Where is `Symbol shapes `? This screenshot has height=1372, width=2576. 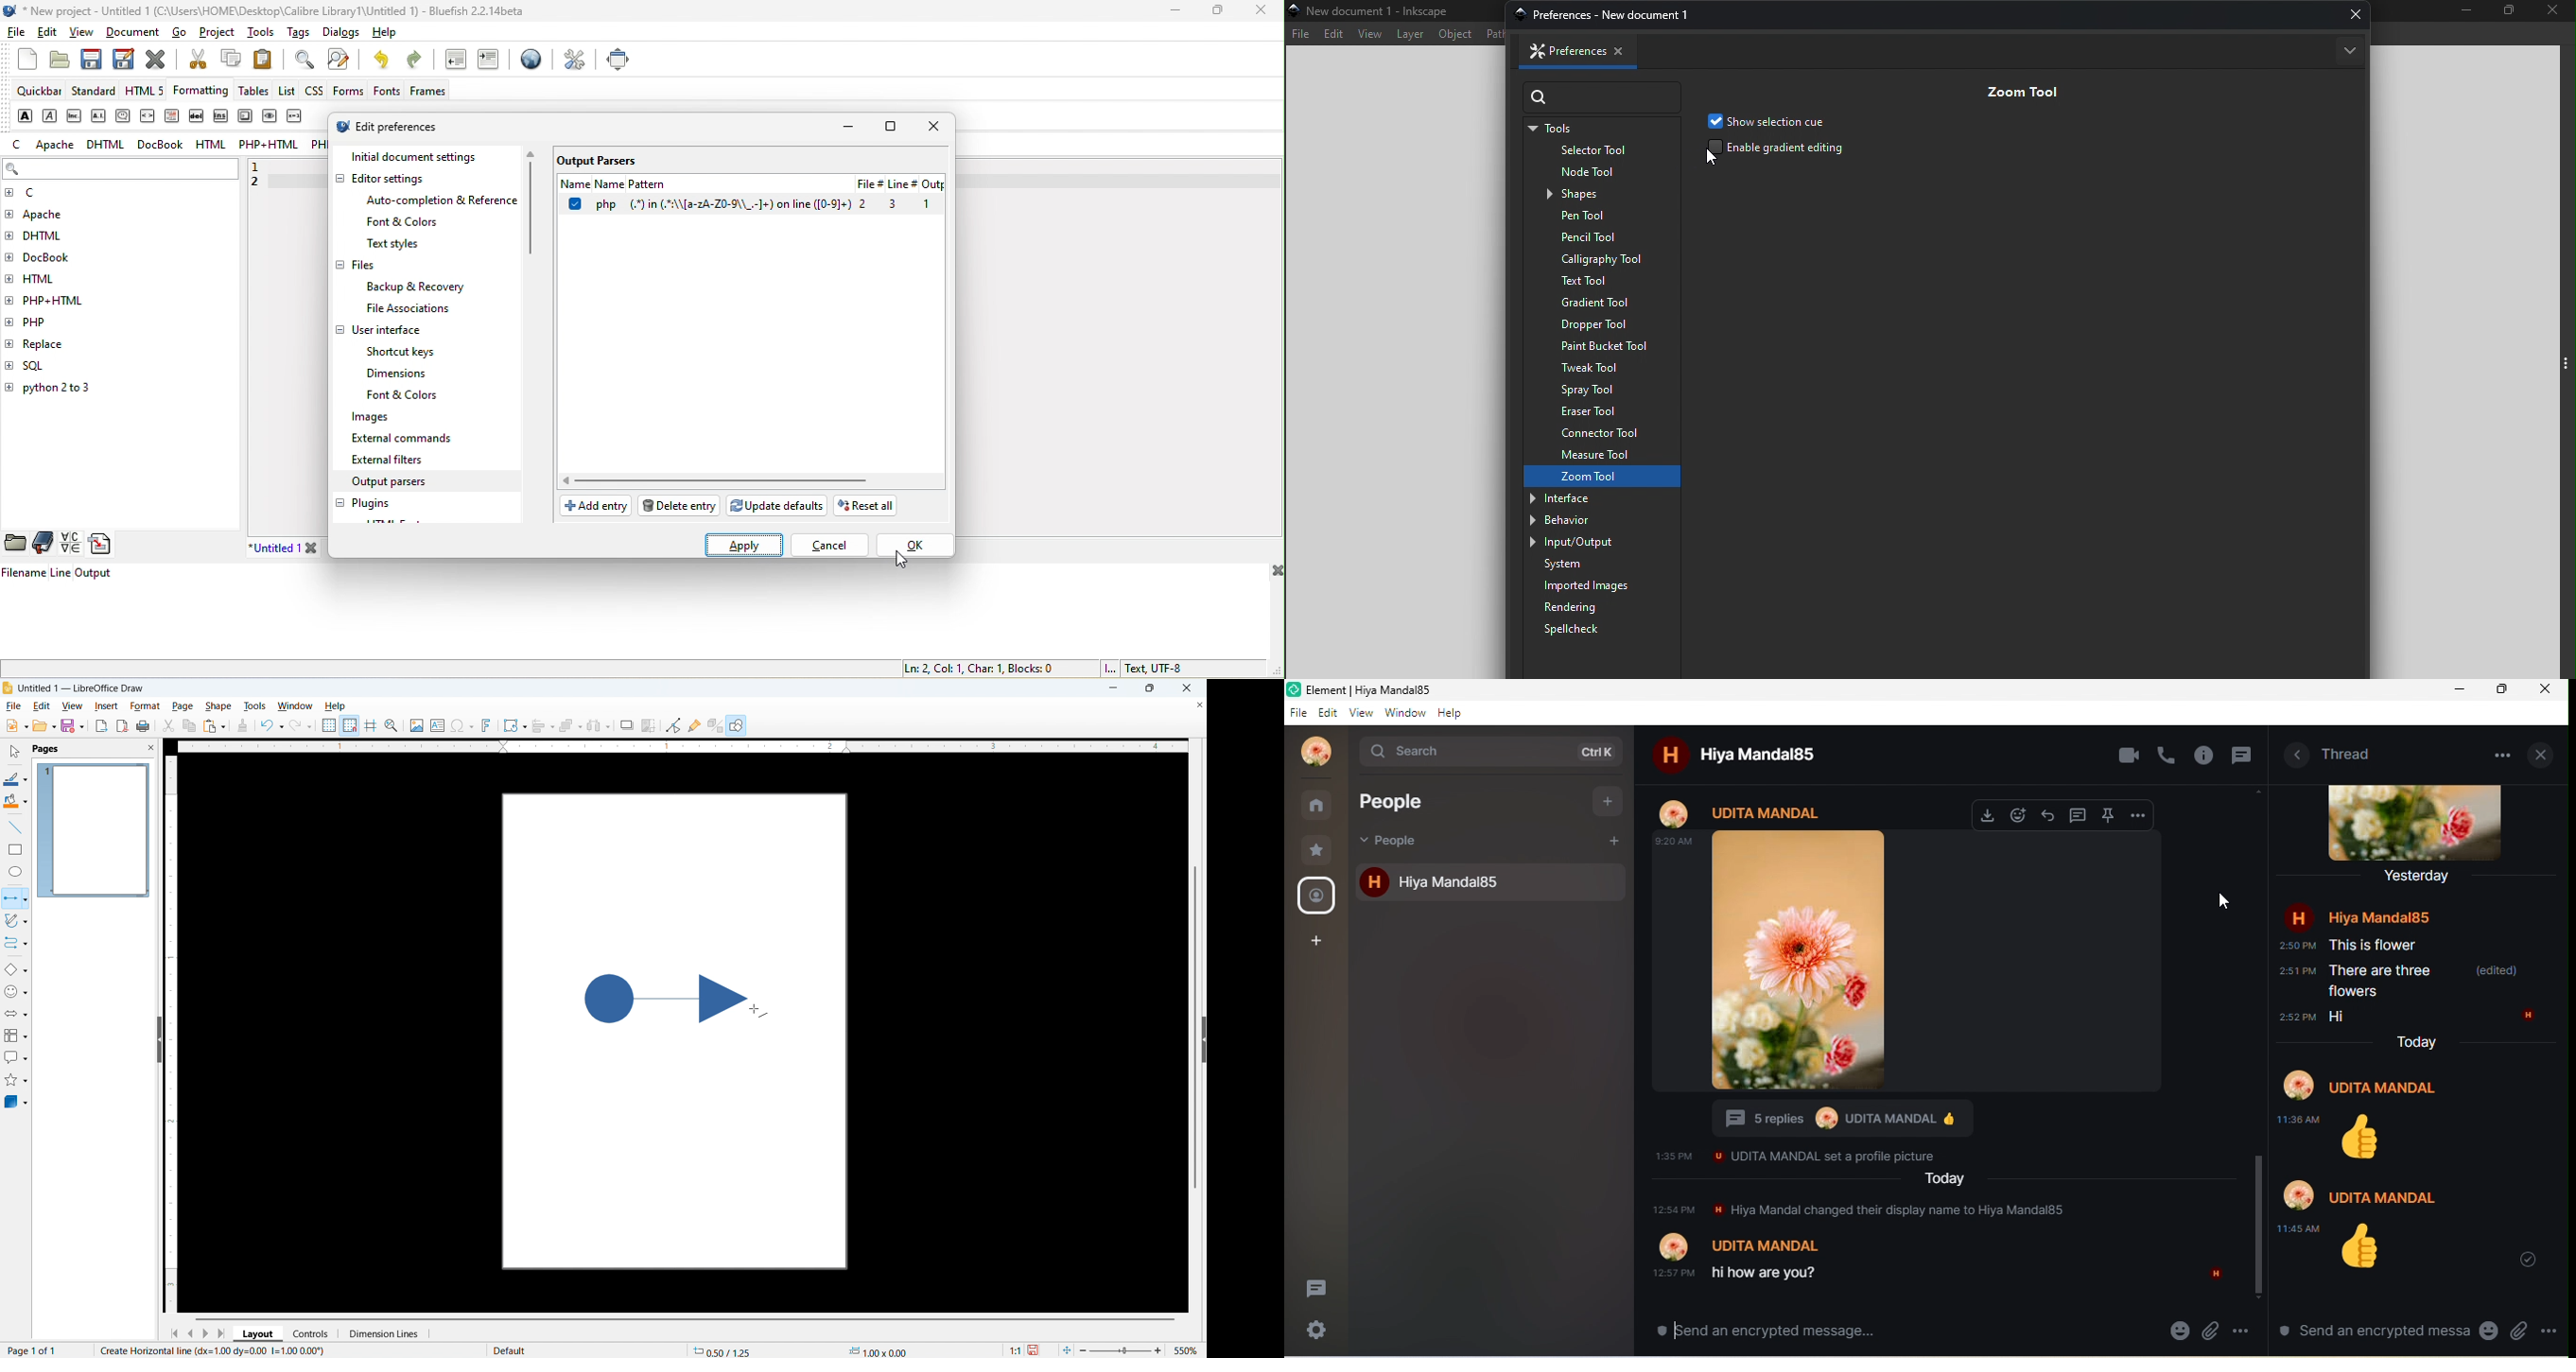
Symbol shapes  is located at coordinates (16, 991).